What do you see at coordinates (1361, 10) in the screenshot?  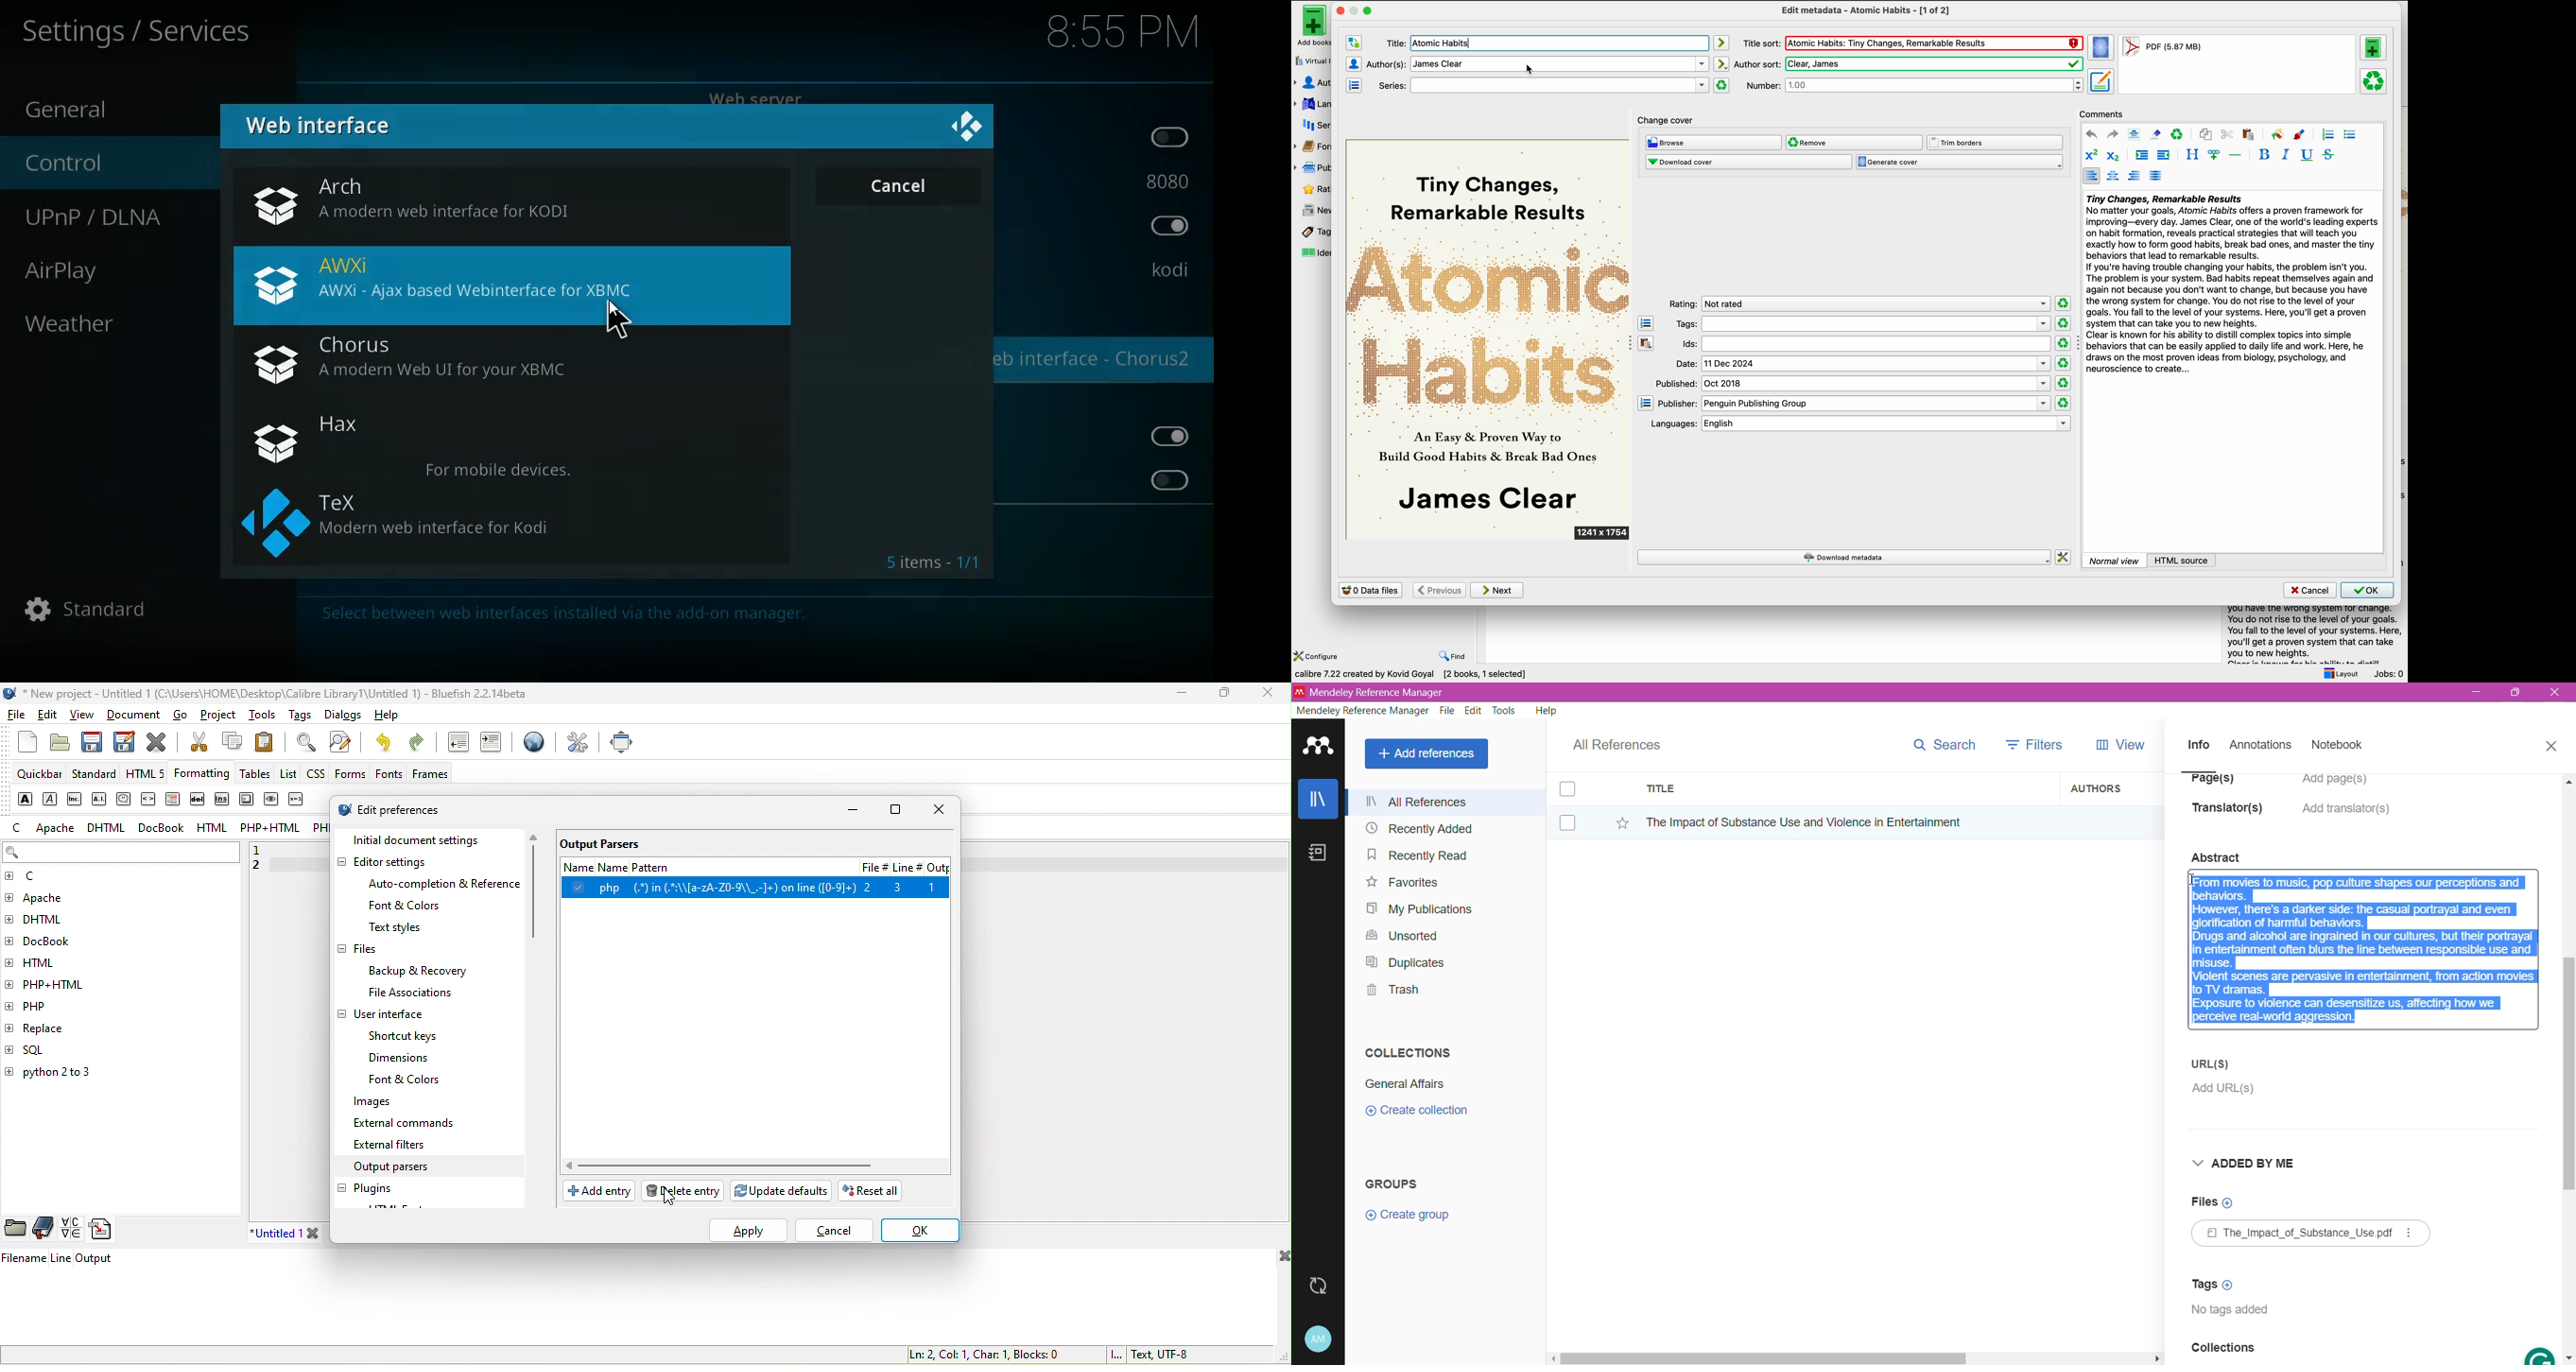 I see `maximize window` at bounding box center [1361, 10].